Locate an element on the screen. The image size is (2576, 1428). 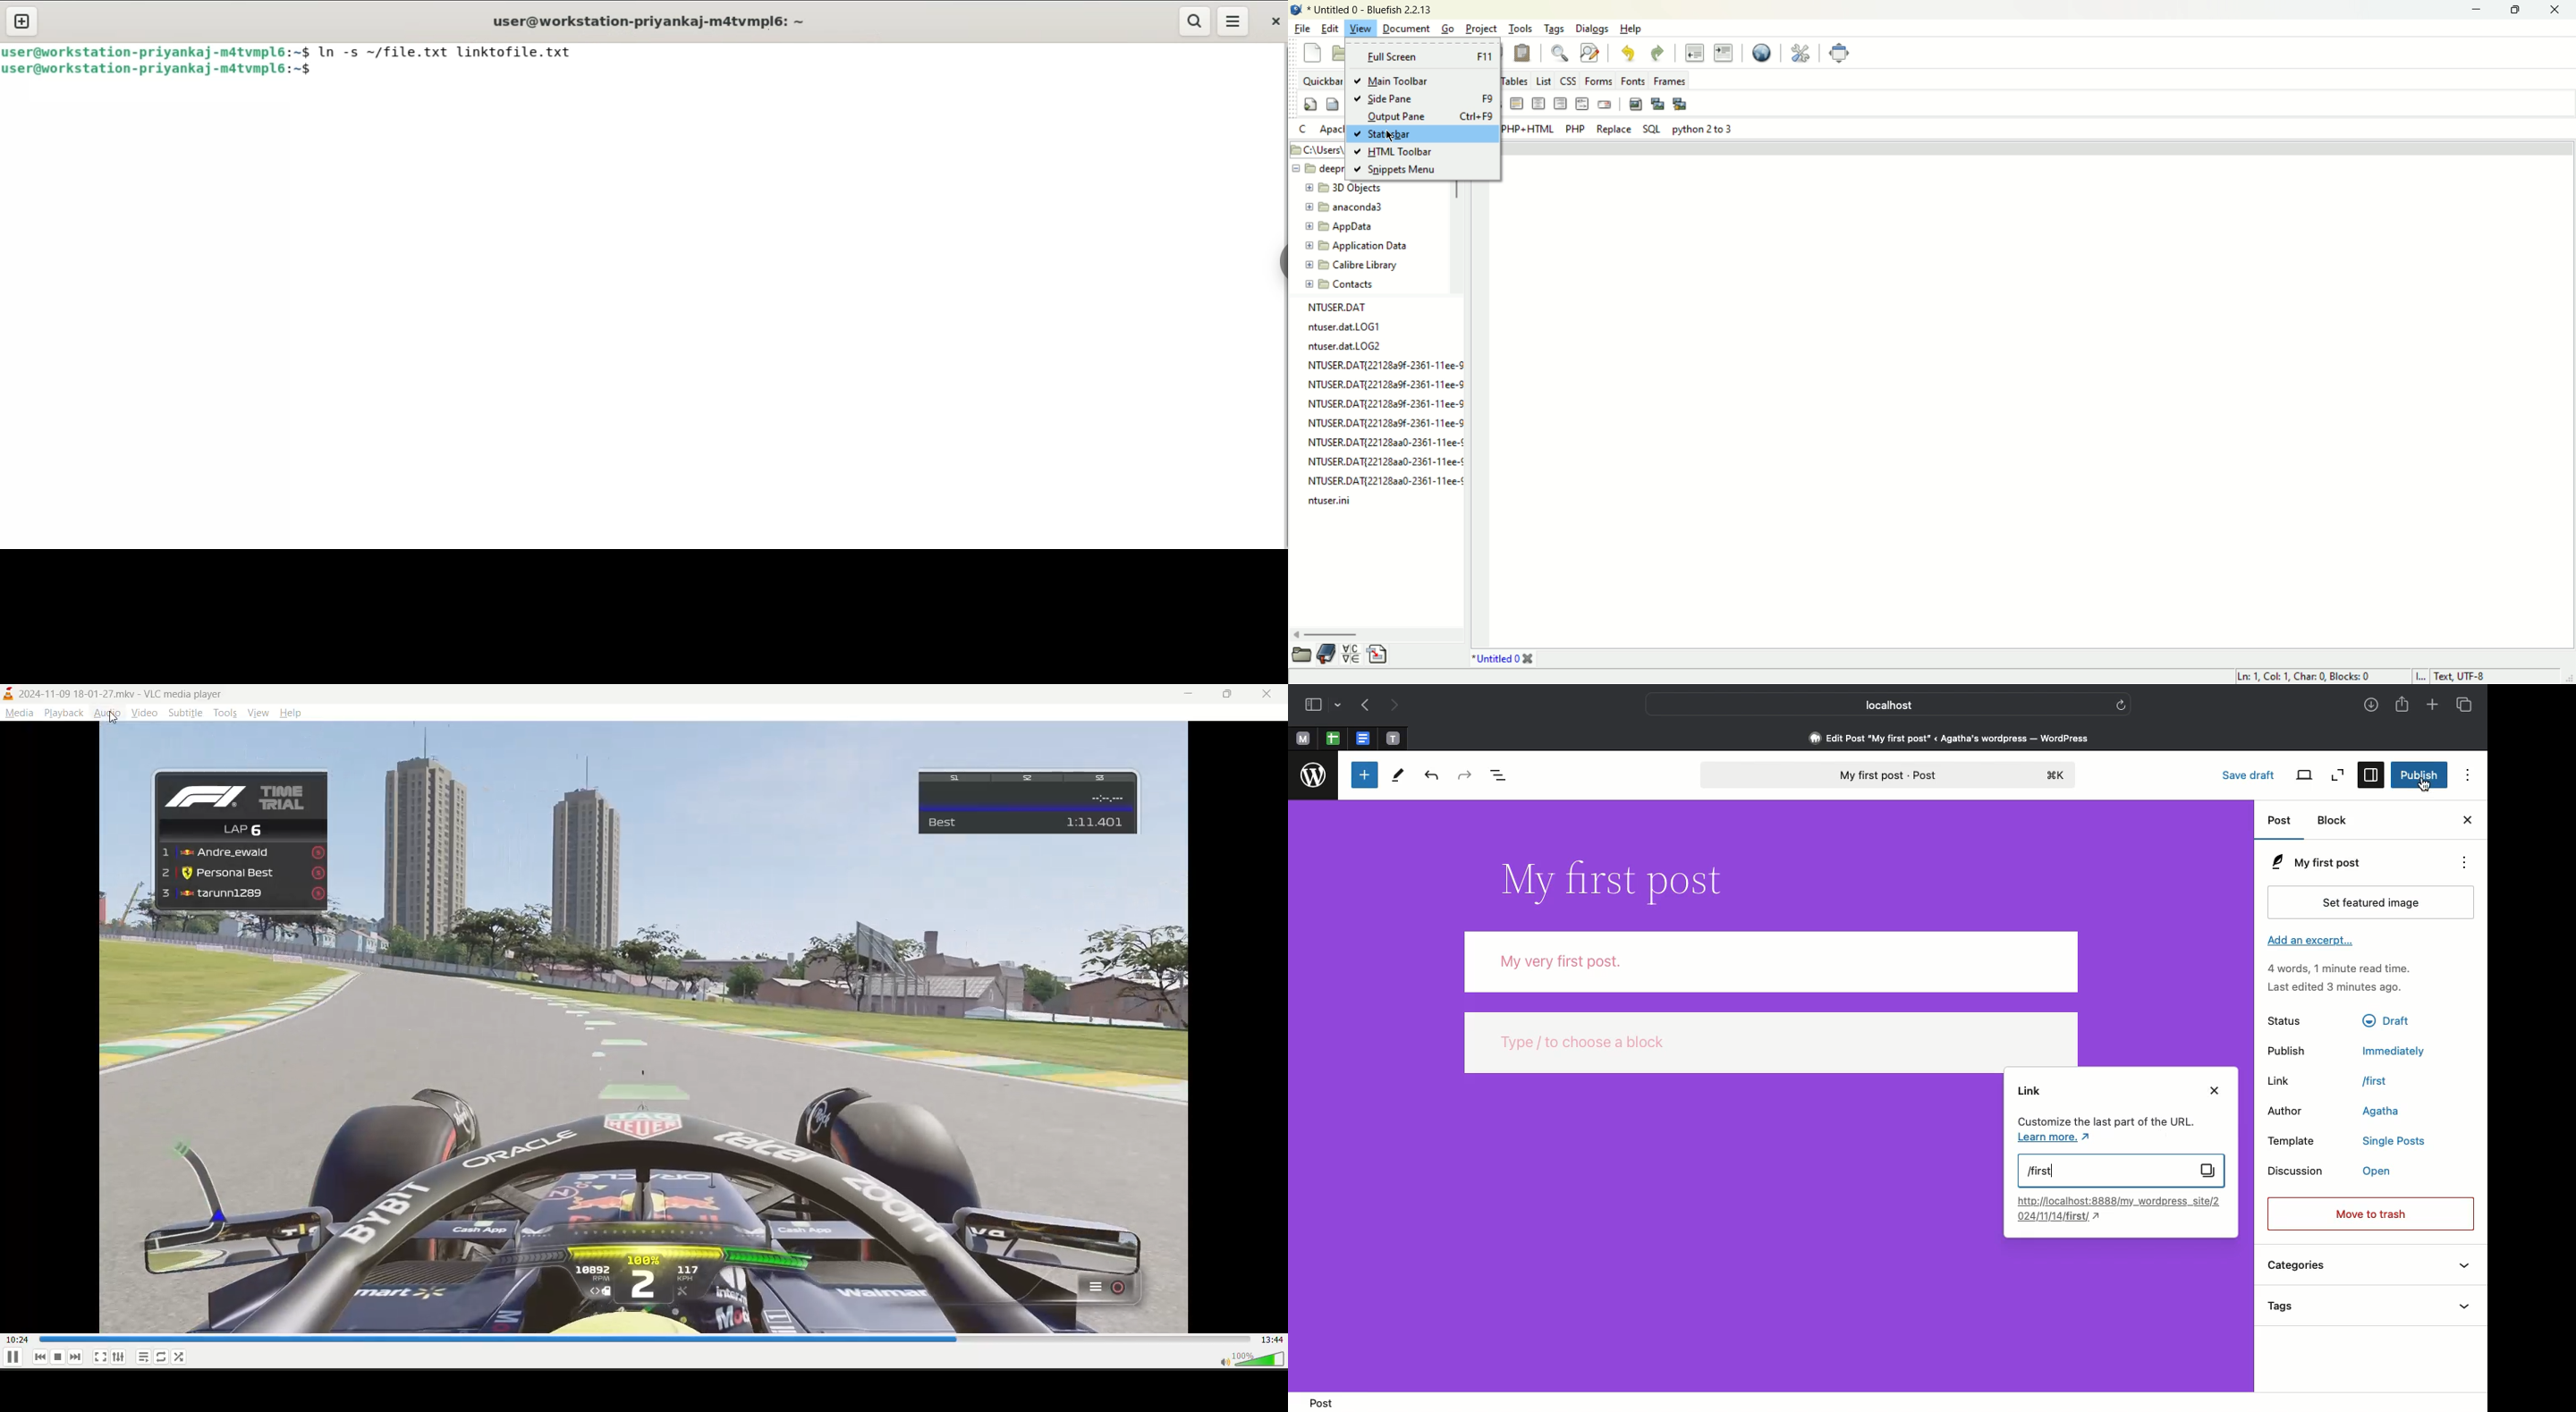
HTML toolbar is located at coordinates (1407, 152).